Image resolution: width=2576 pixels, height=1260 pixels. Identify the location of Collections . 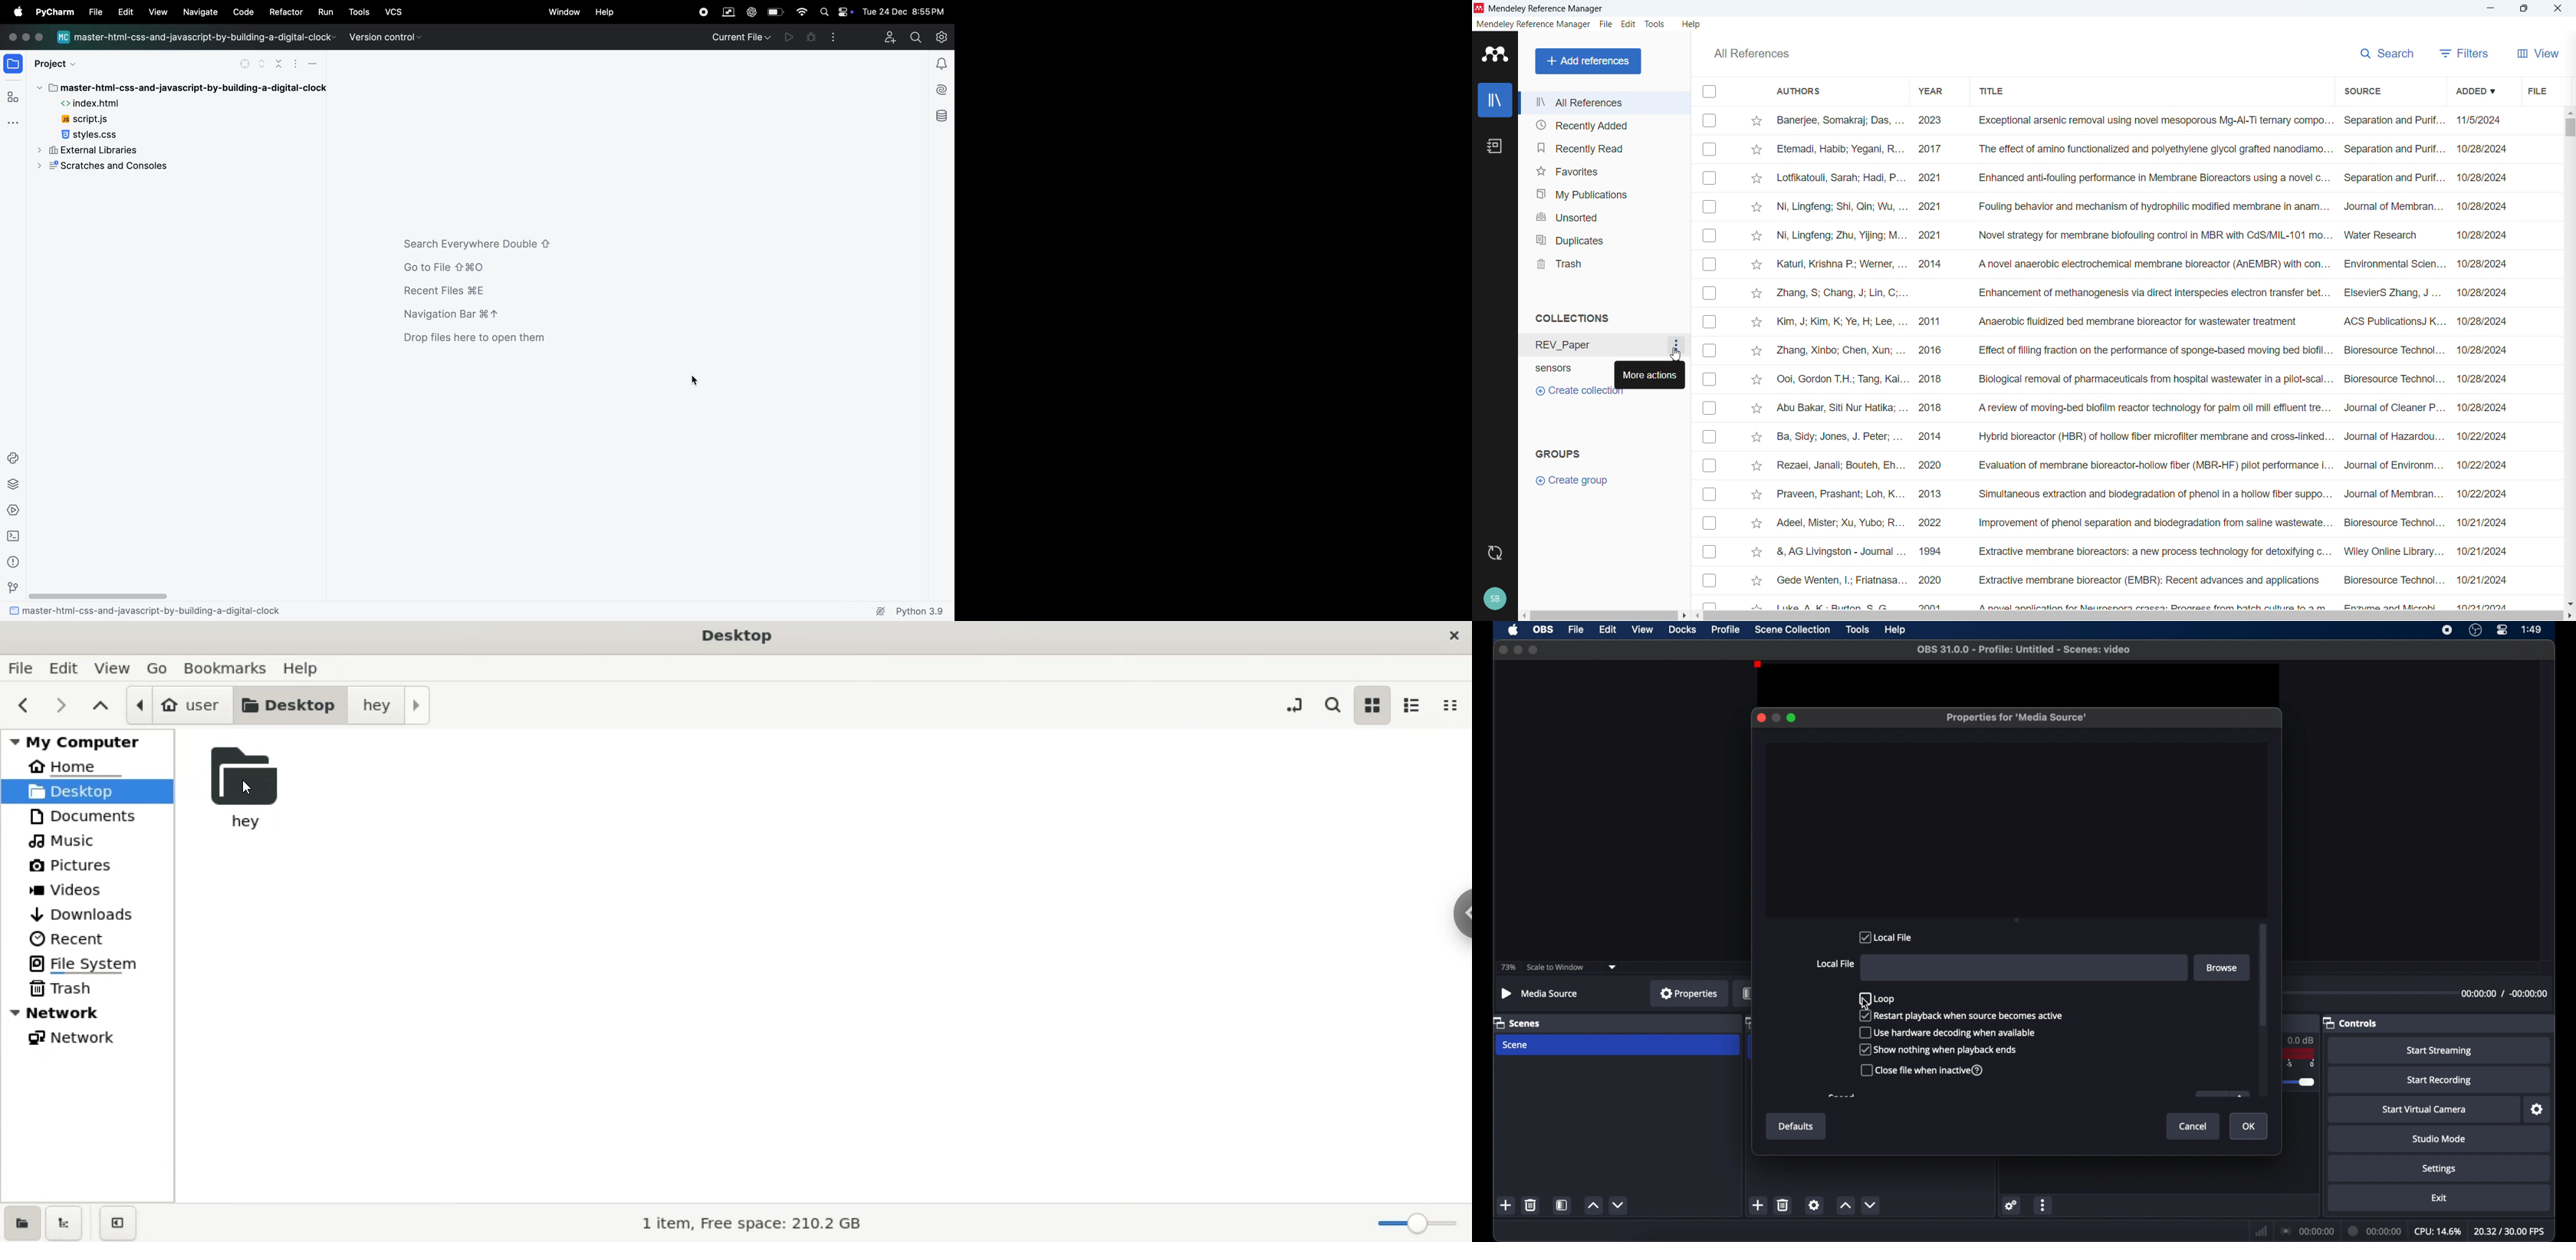
(1573, 319).